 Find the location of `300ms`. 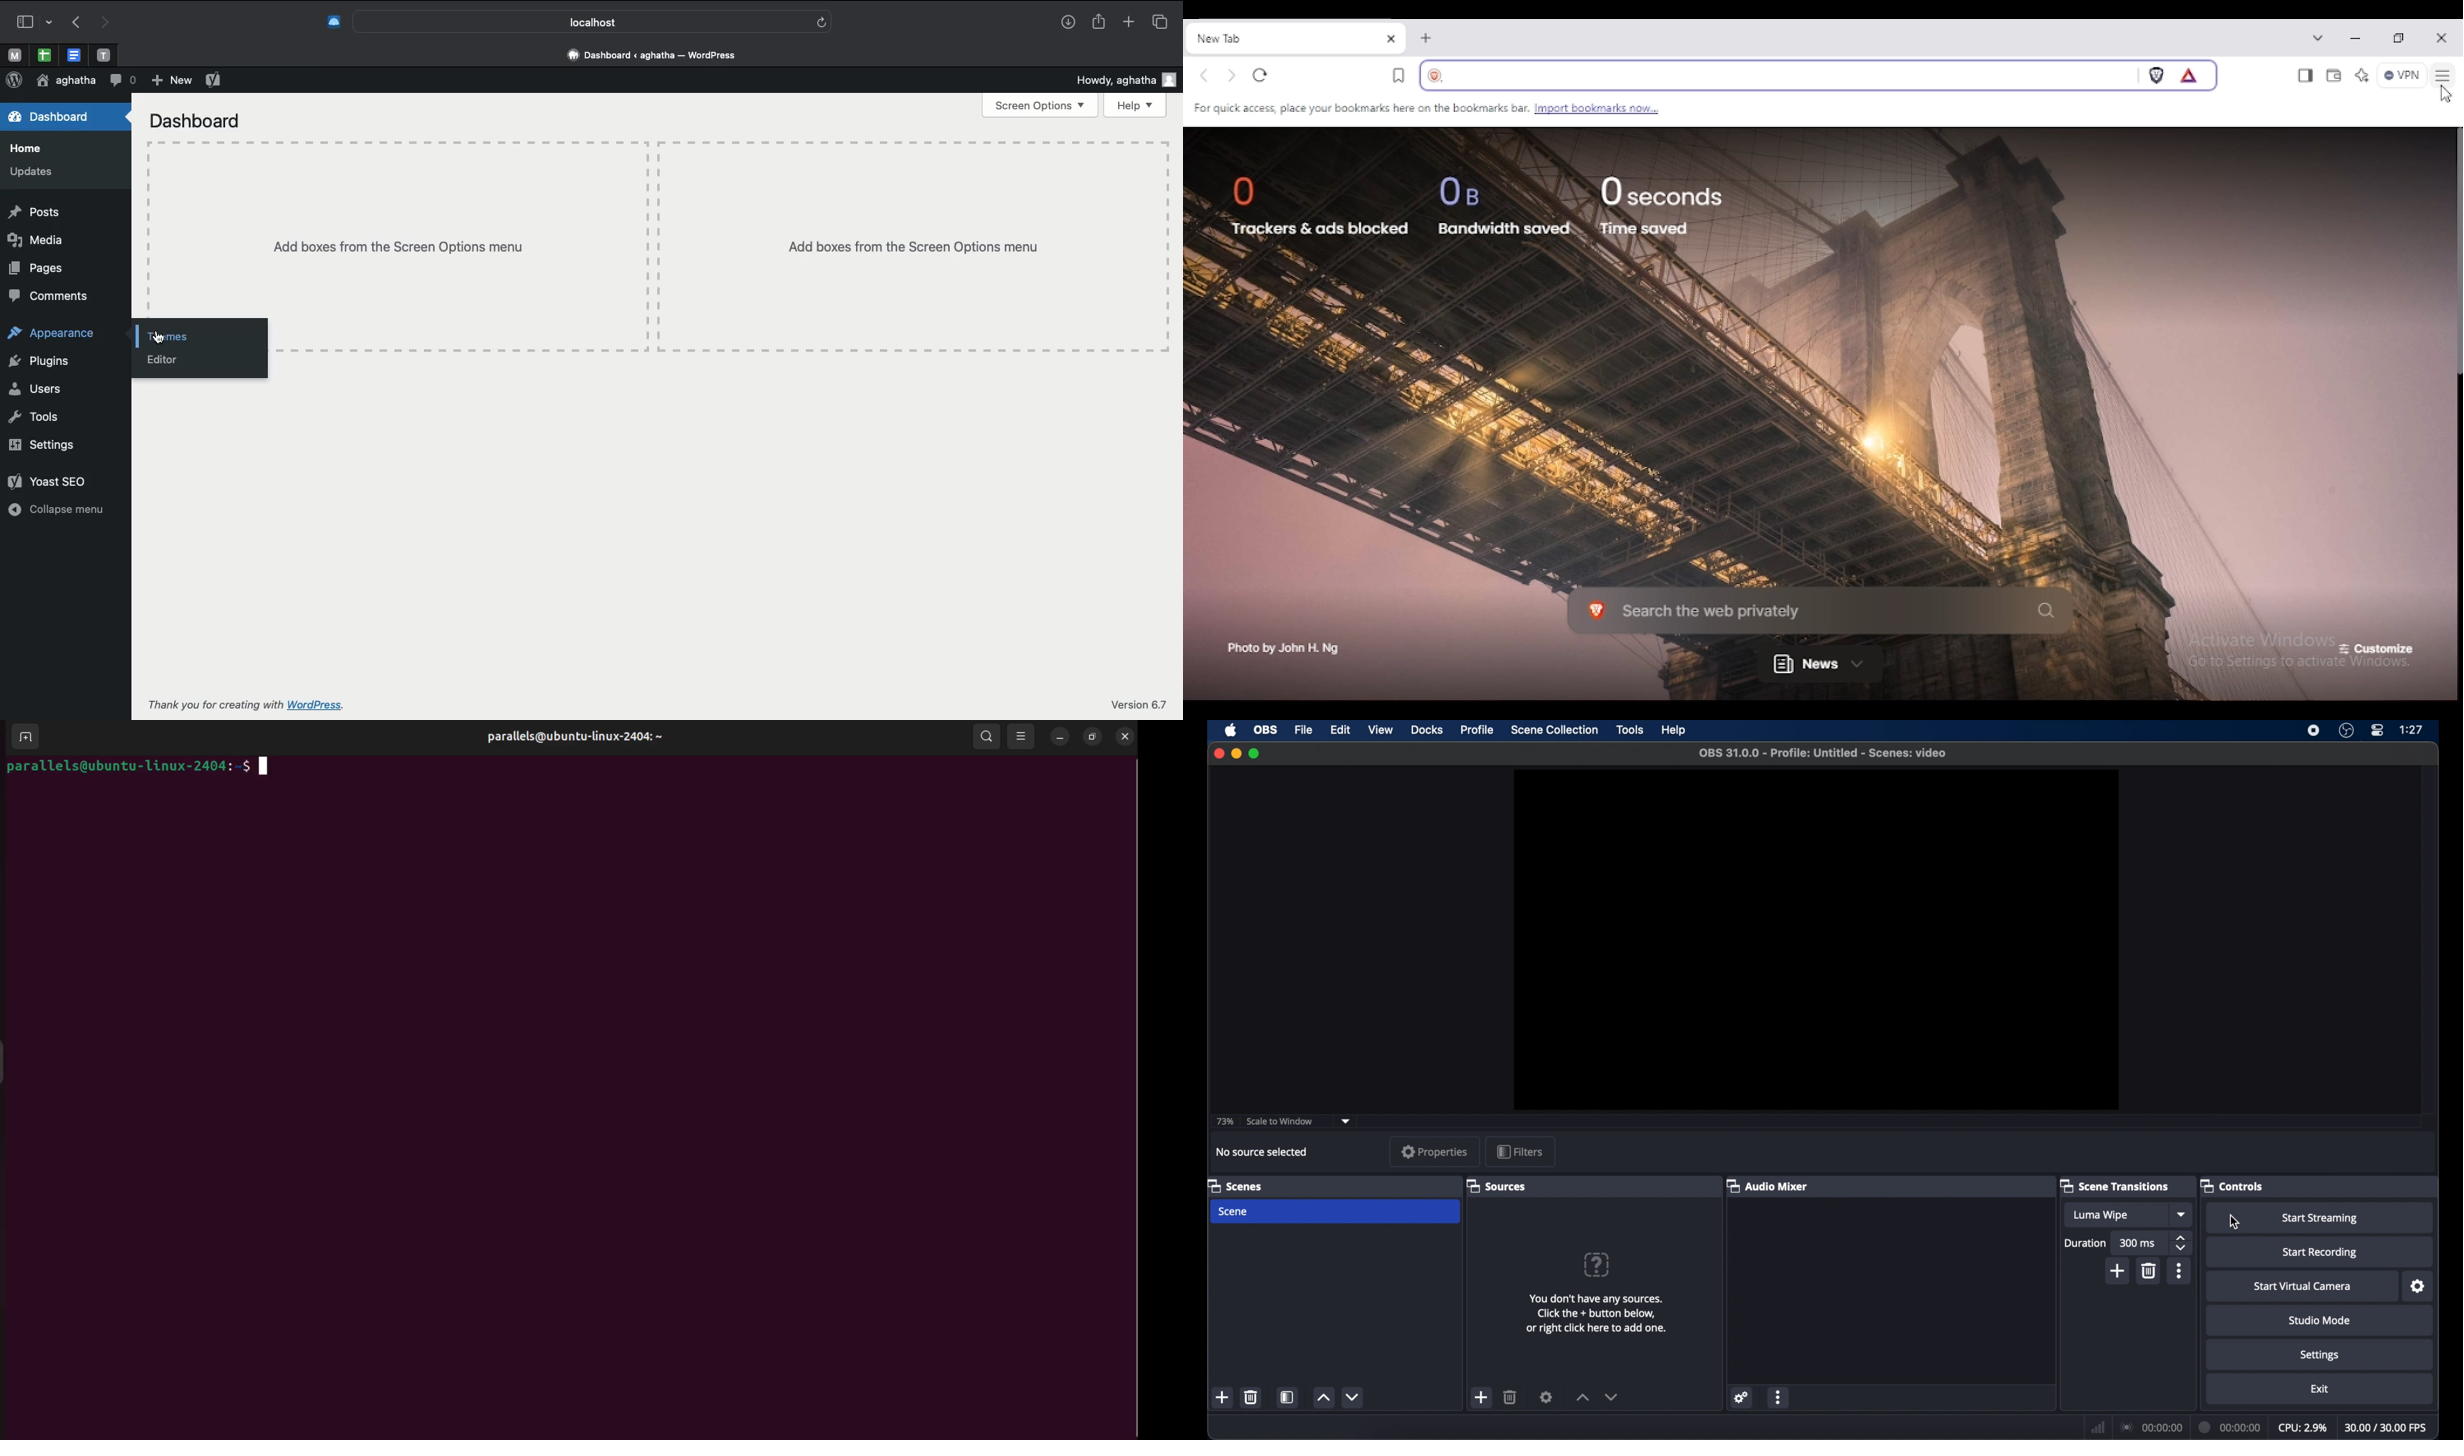

300ms is located at coordinates (2138, 1243).